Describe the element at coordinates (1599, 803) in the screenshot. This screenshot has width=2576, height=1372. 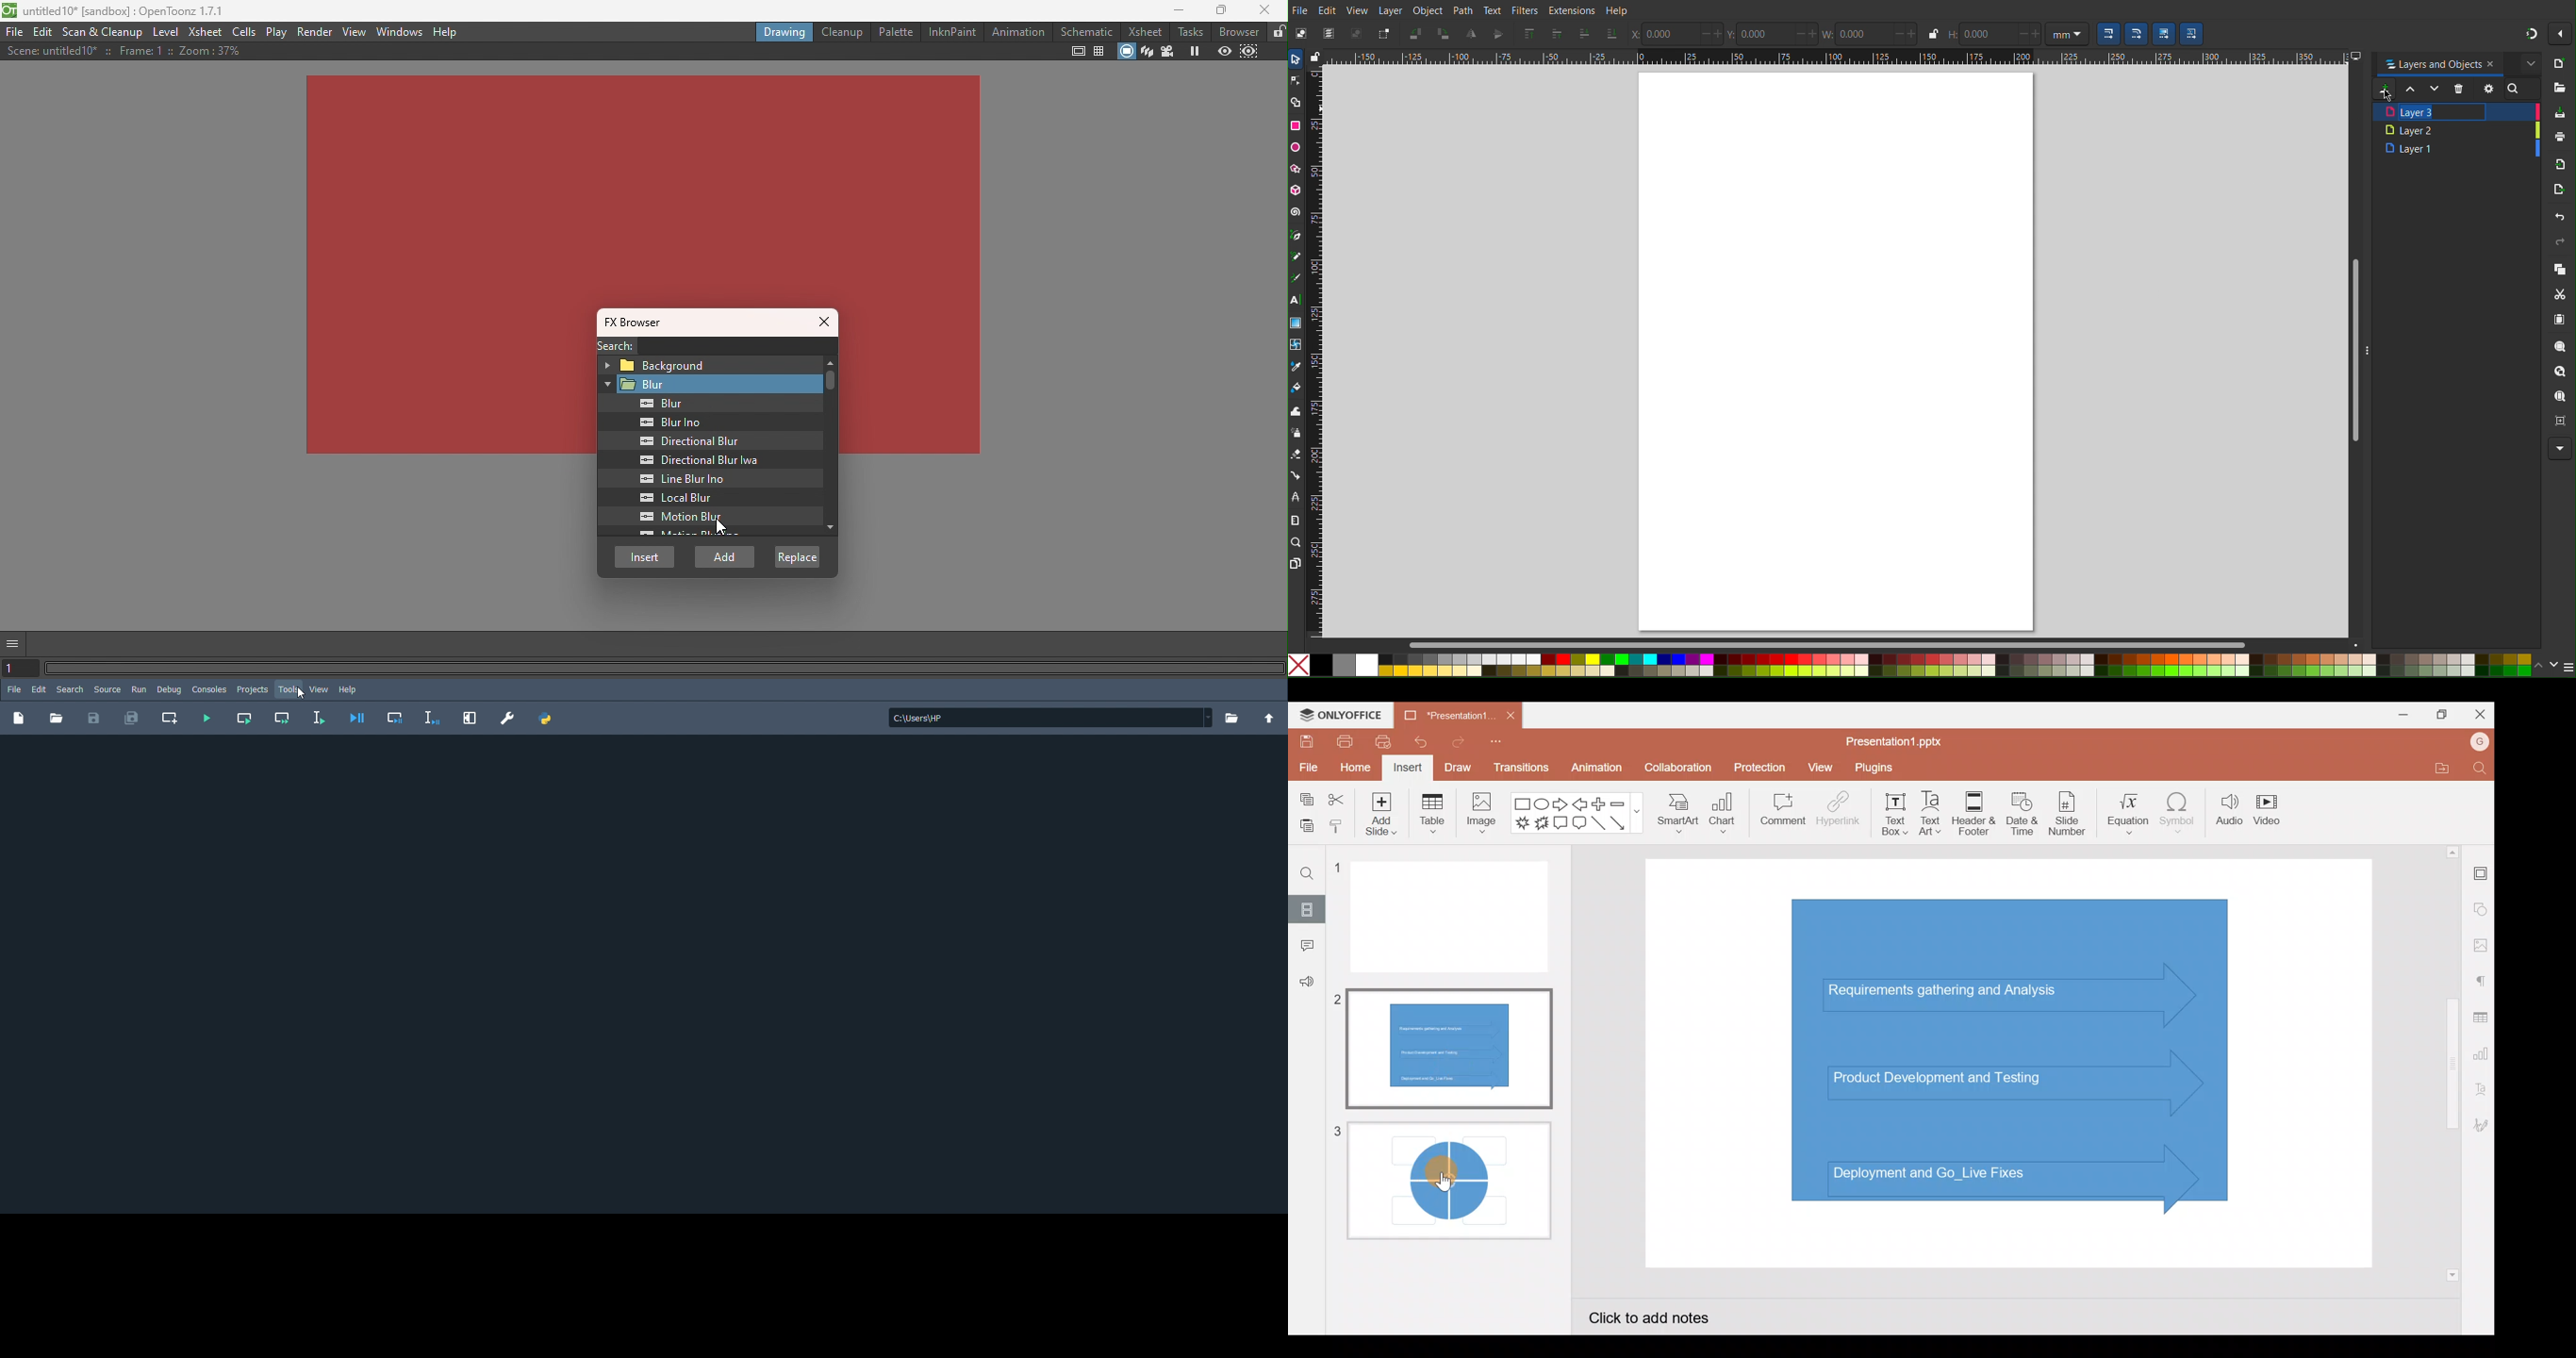
I see `Plus` at that location.